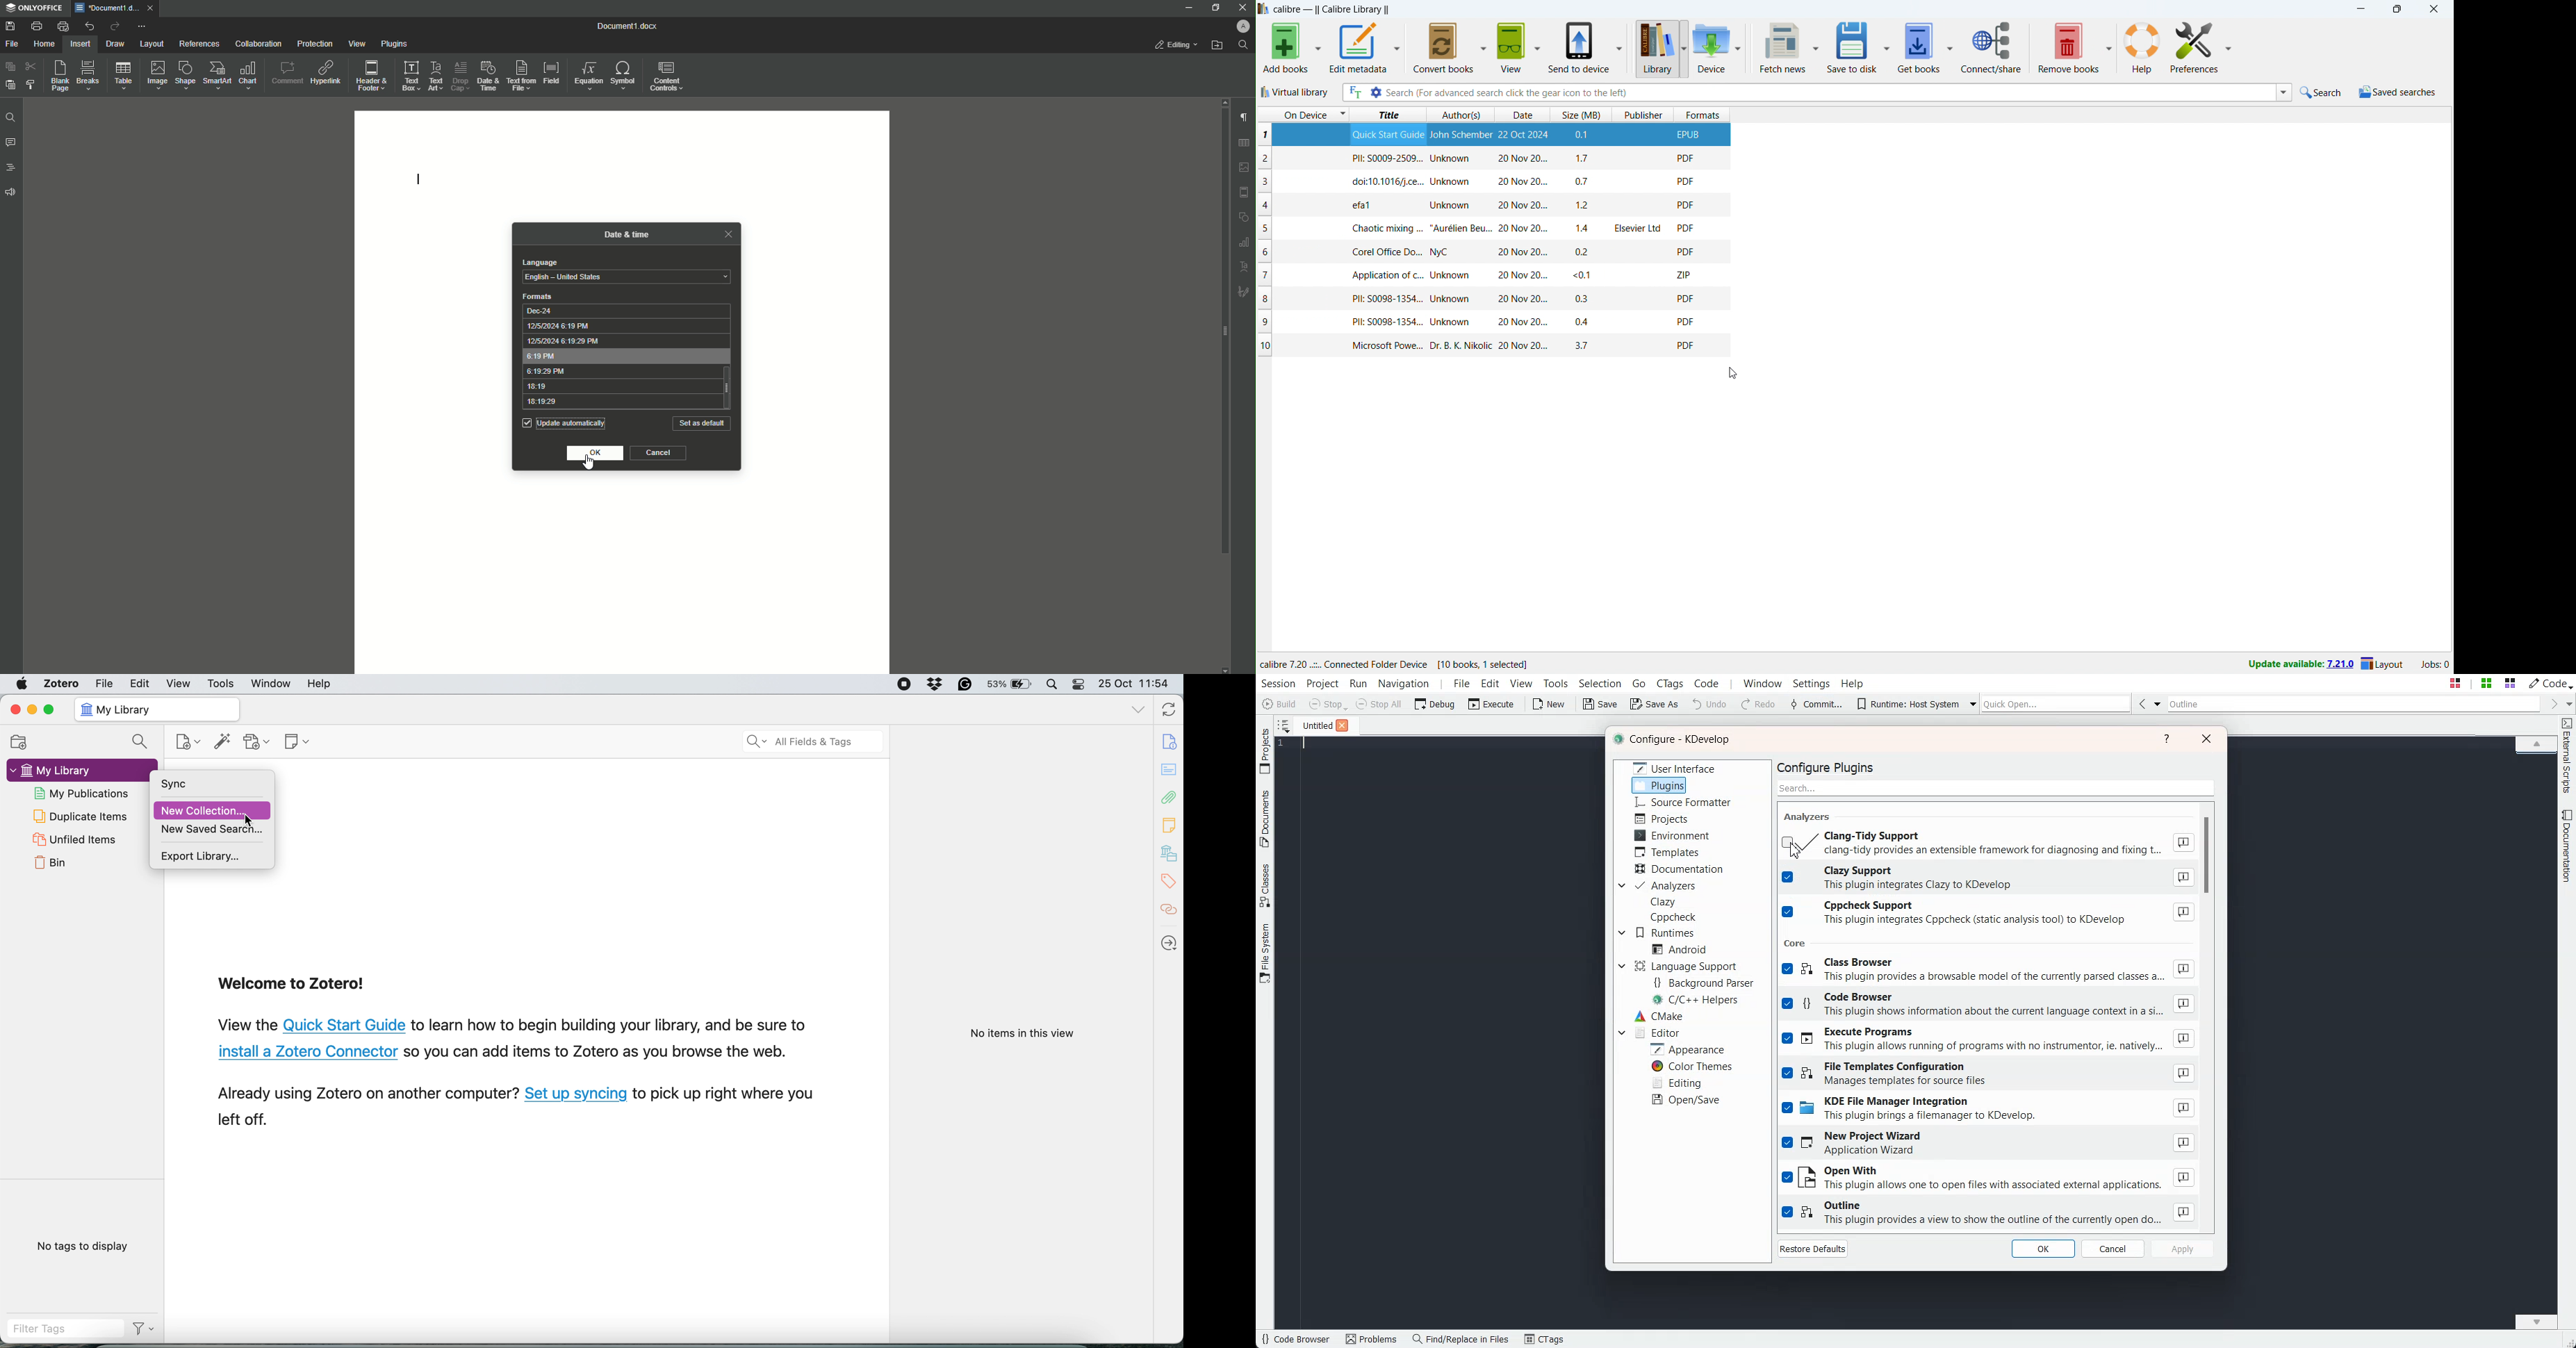 The height and width of the screenshot is (1372, 2576). I want to click on Text From File, so click(522, 76).